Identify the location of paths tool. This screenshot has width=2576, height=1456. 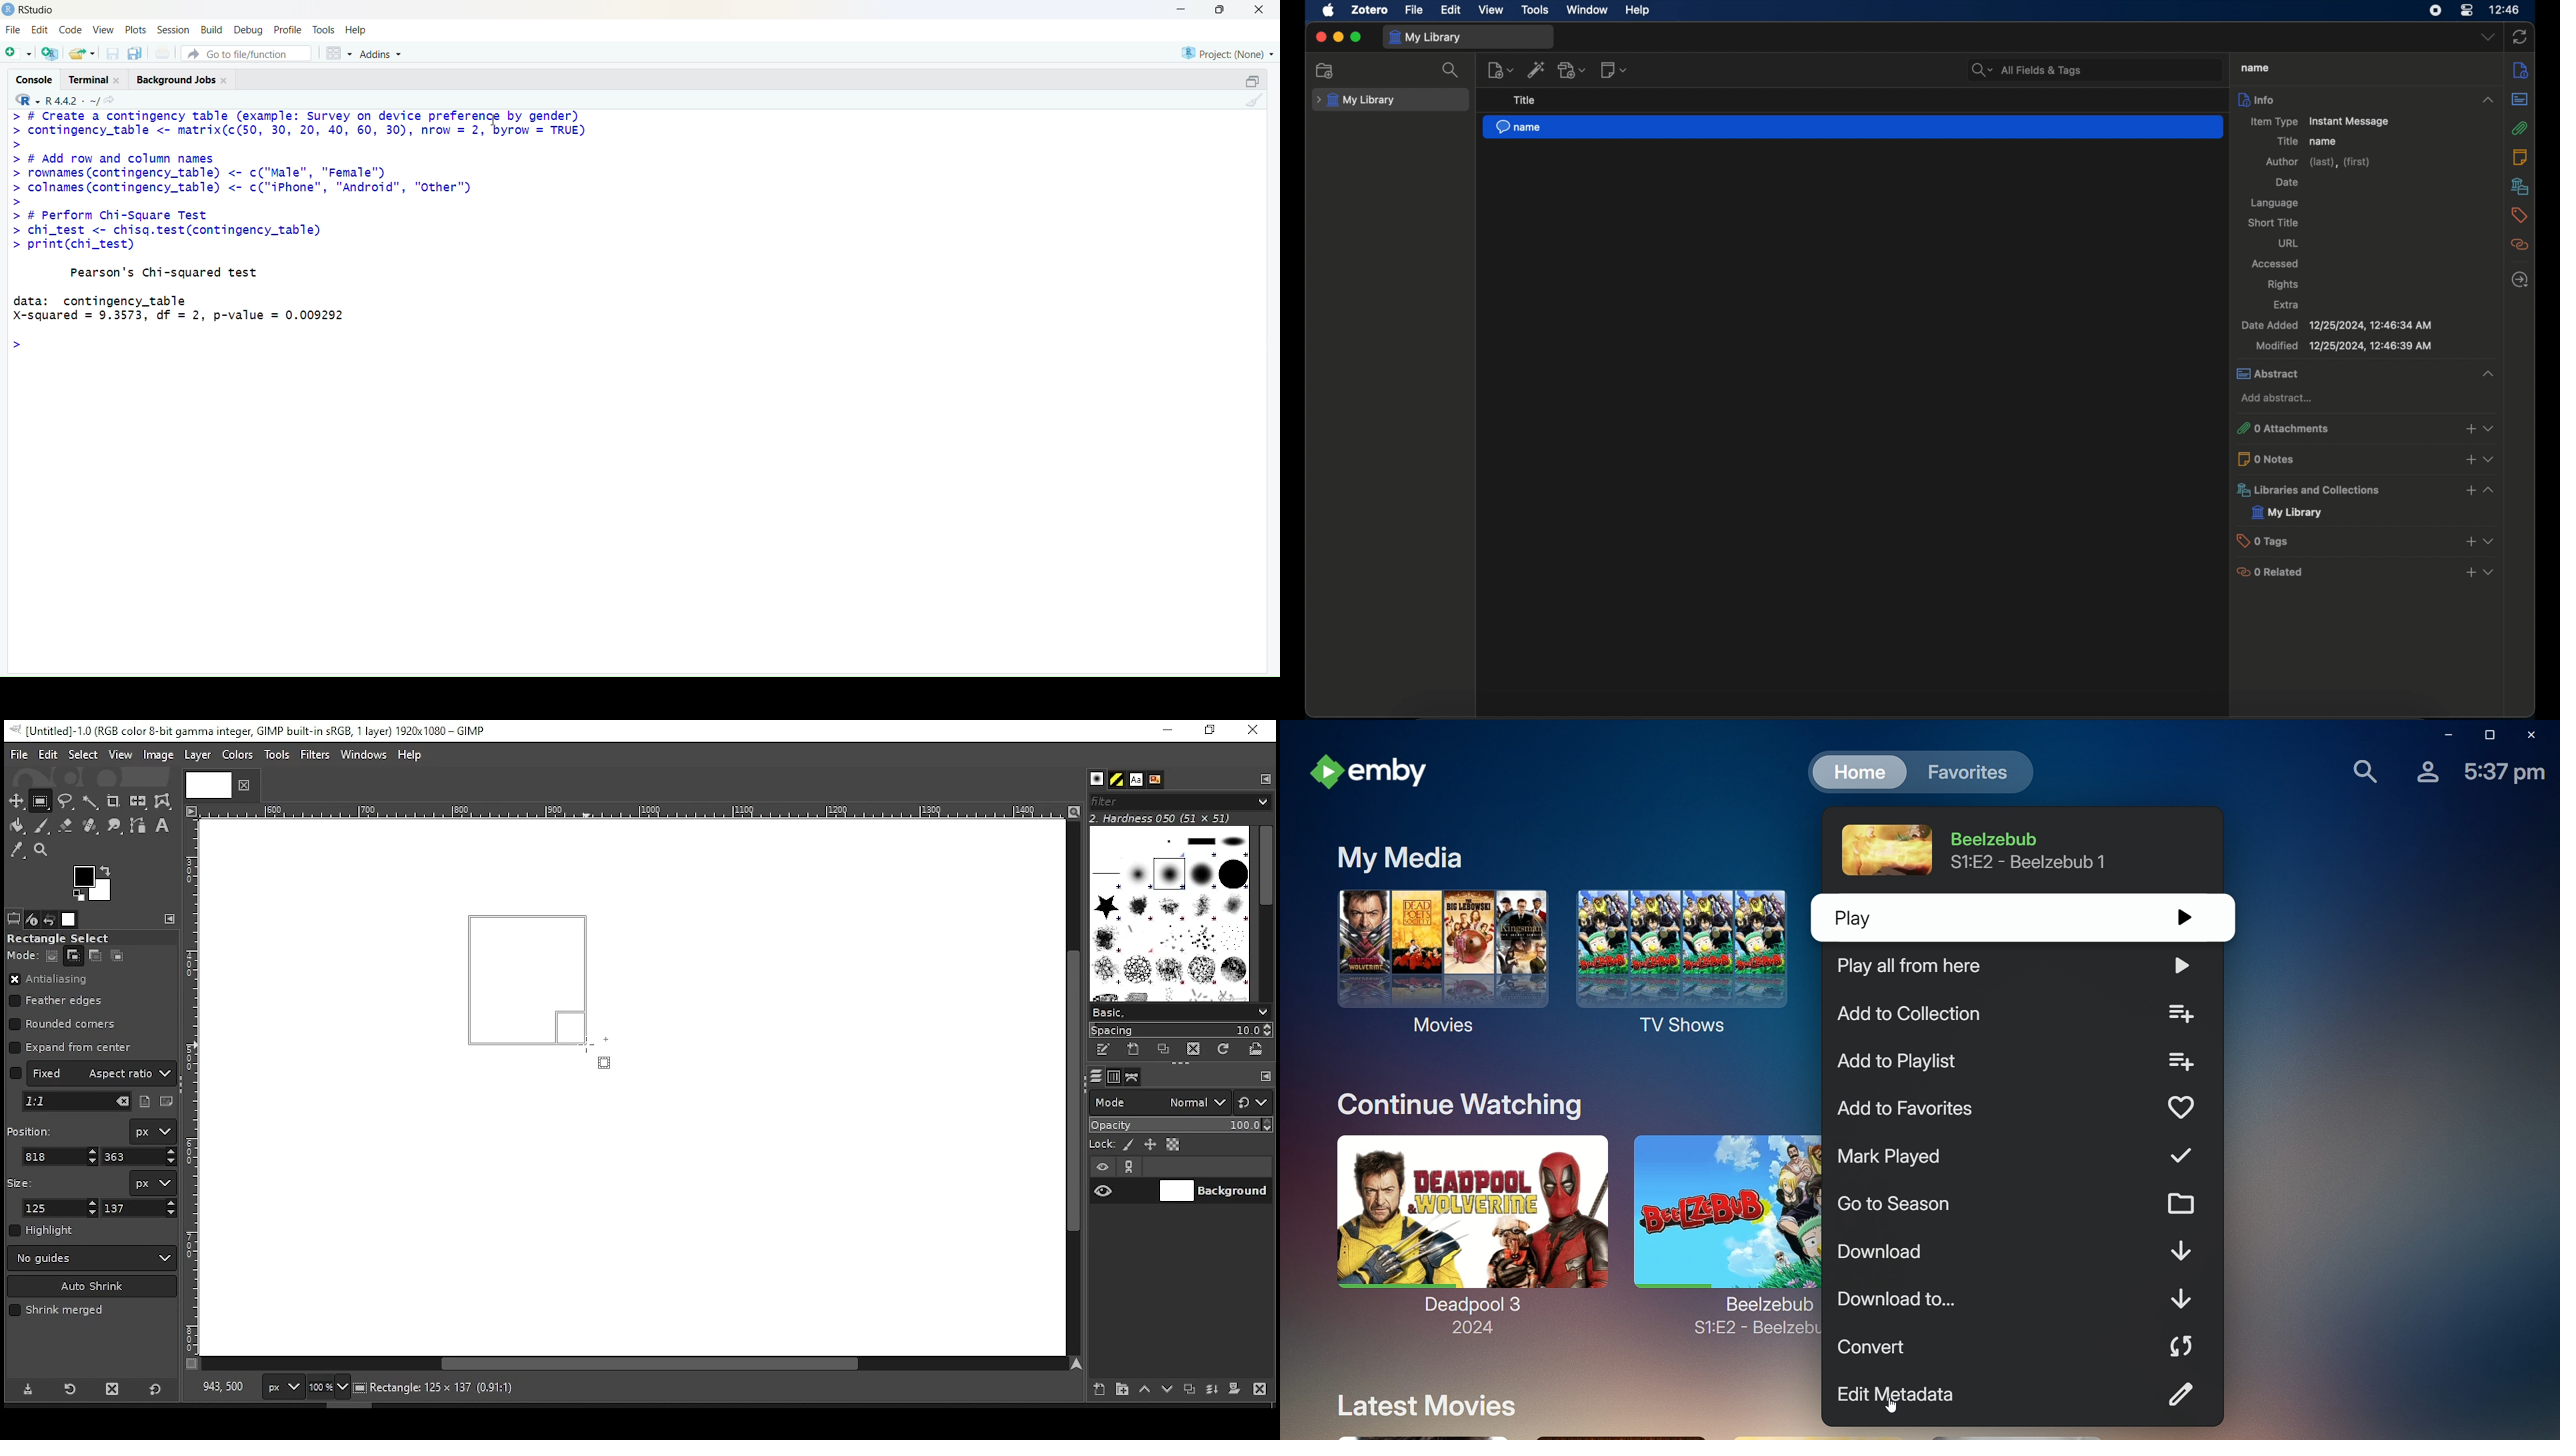
(139, 827).